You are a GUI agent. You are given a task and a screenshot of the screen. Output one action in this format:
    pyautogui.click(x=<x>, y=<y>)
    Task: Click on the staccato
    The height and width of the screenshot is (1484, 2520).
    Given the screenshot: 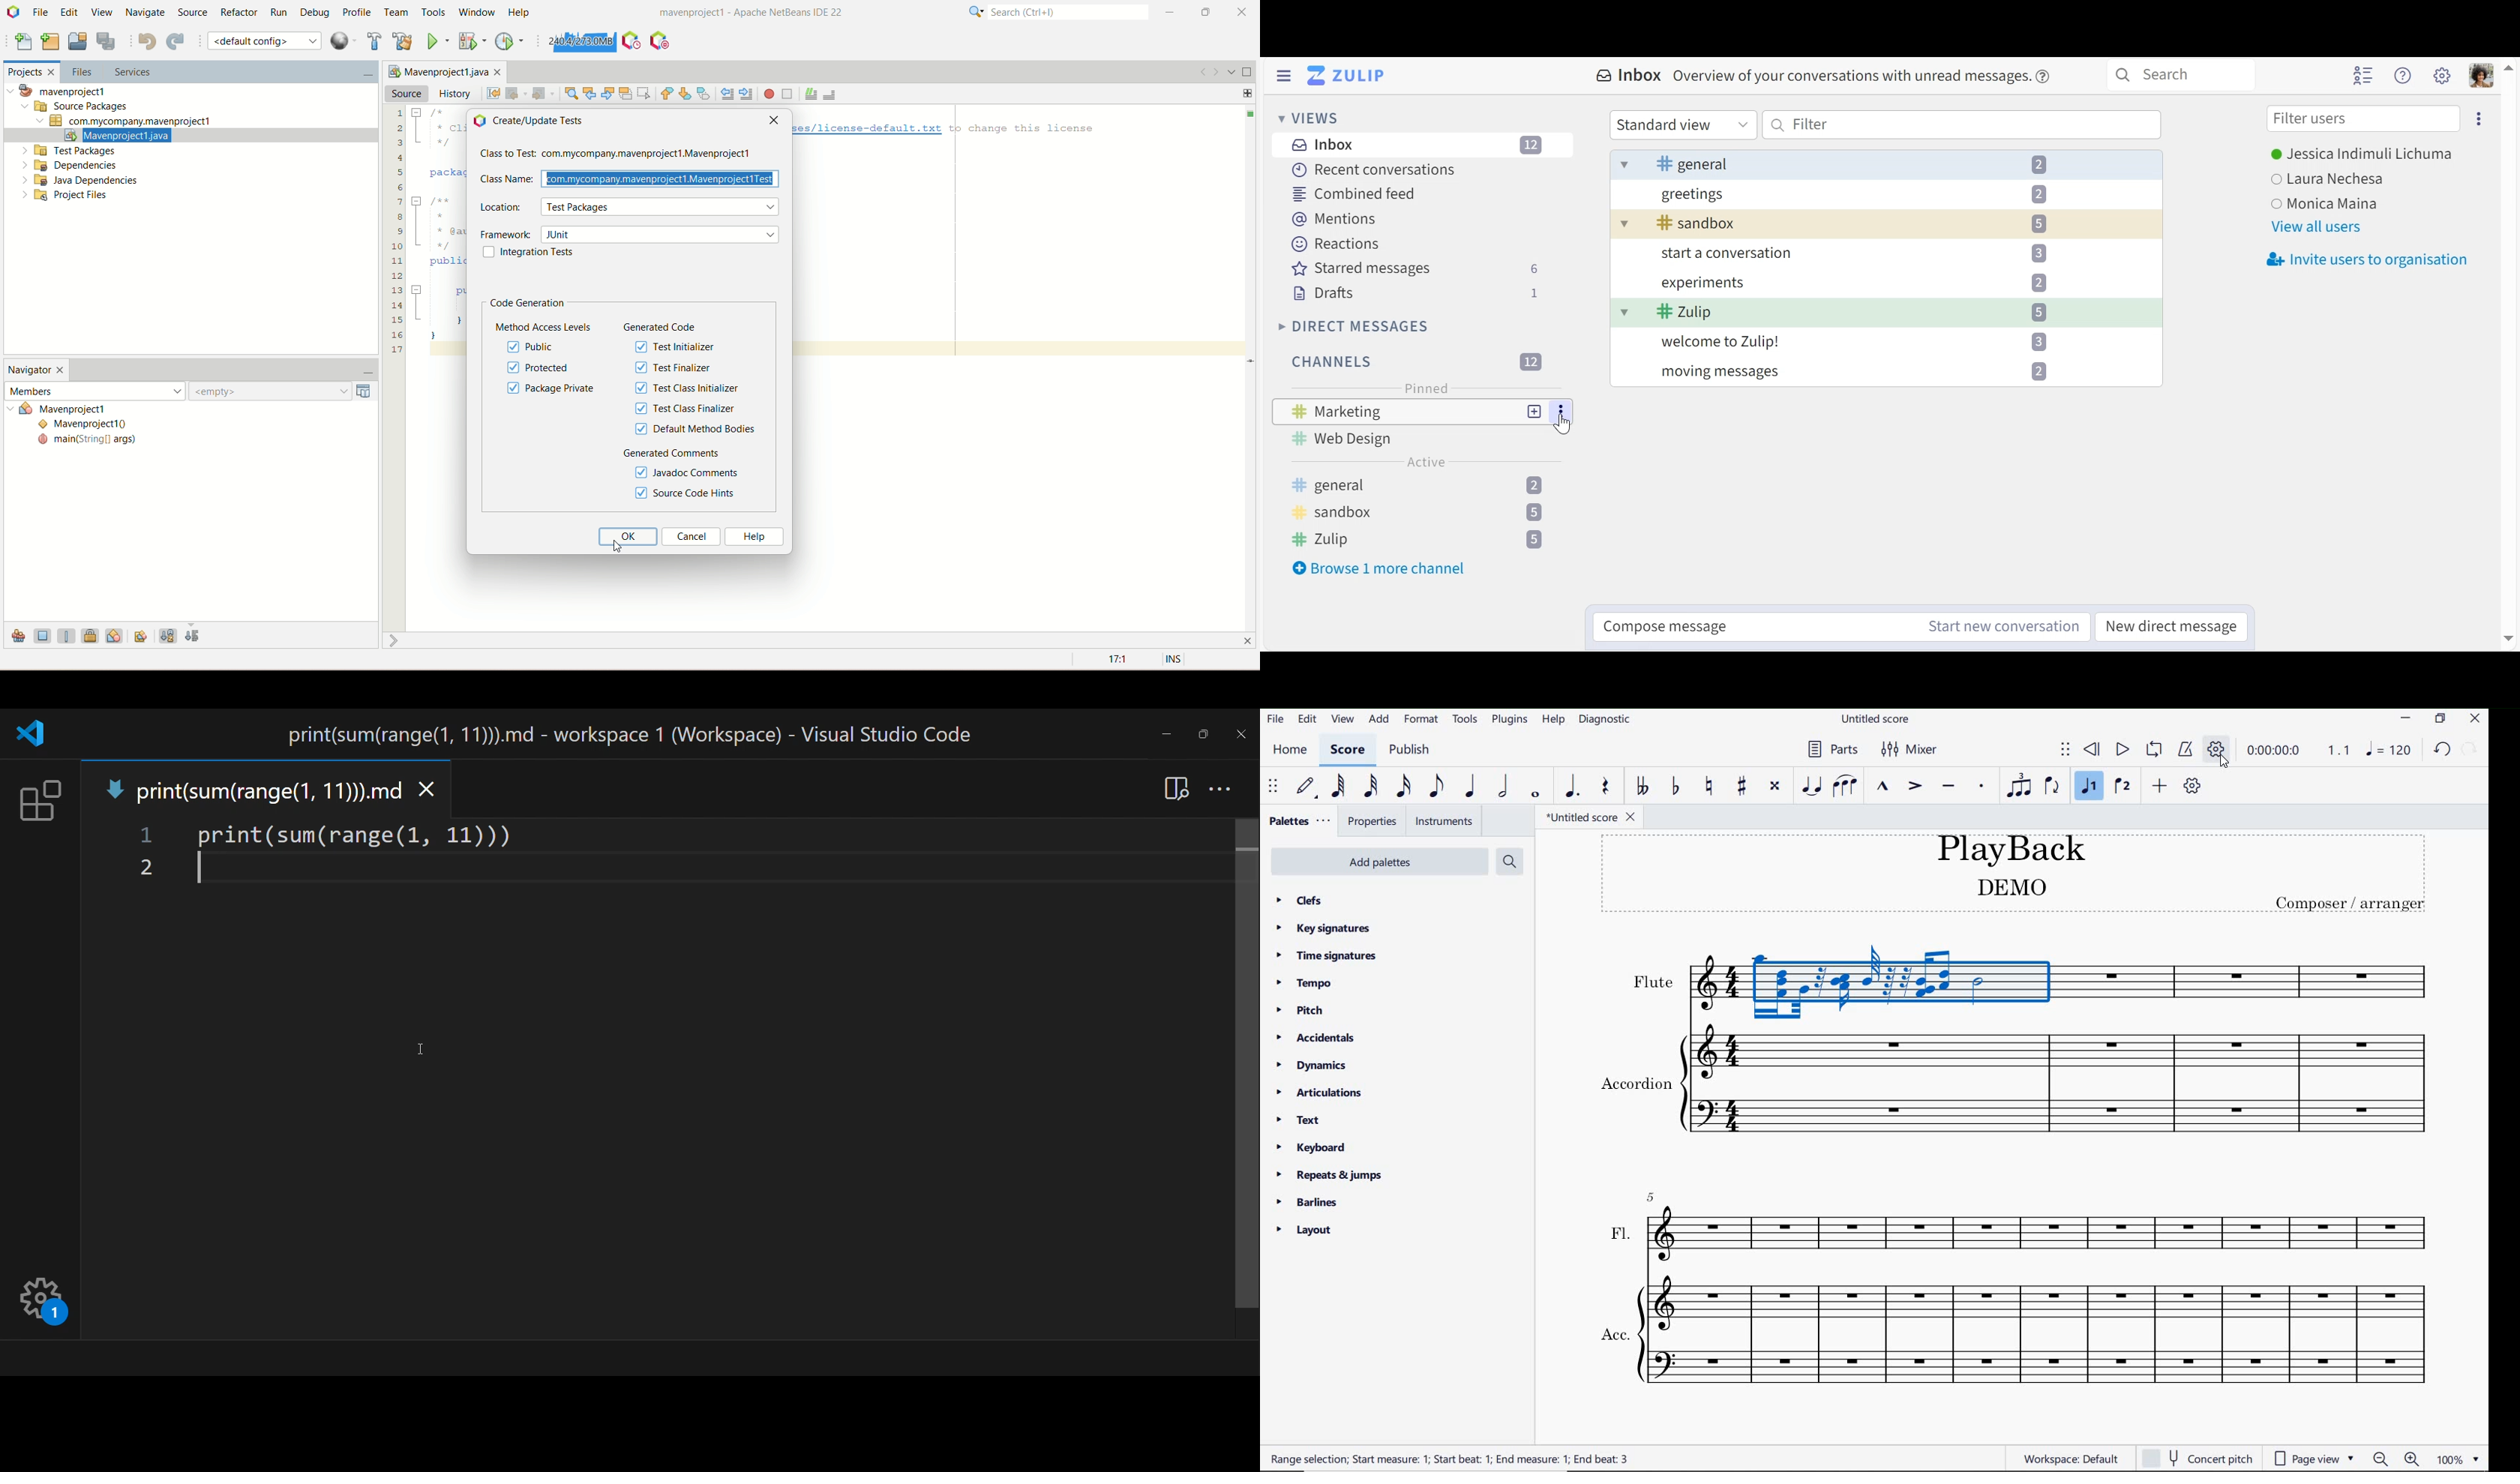 What is the action you would take?
    pyautogui.click(x=1982, y=785)
    